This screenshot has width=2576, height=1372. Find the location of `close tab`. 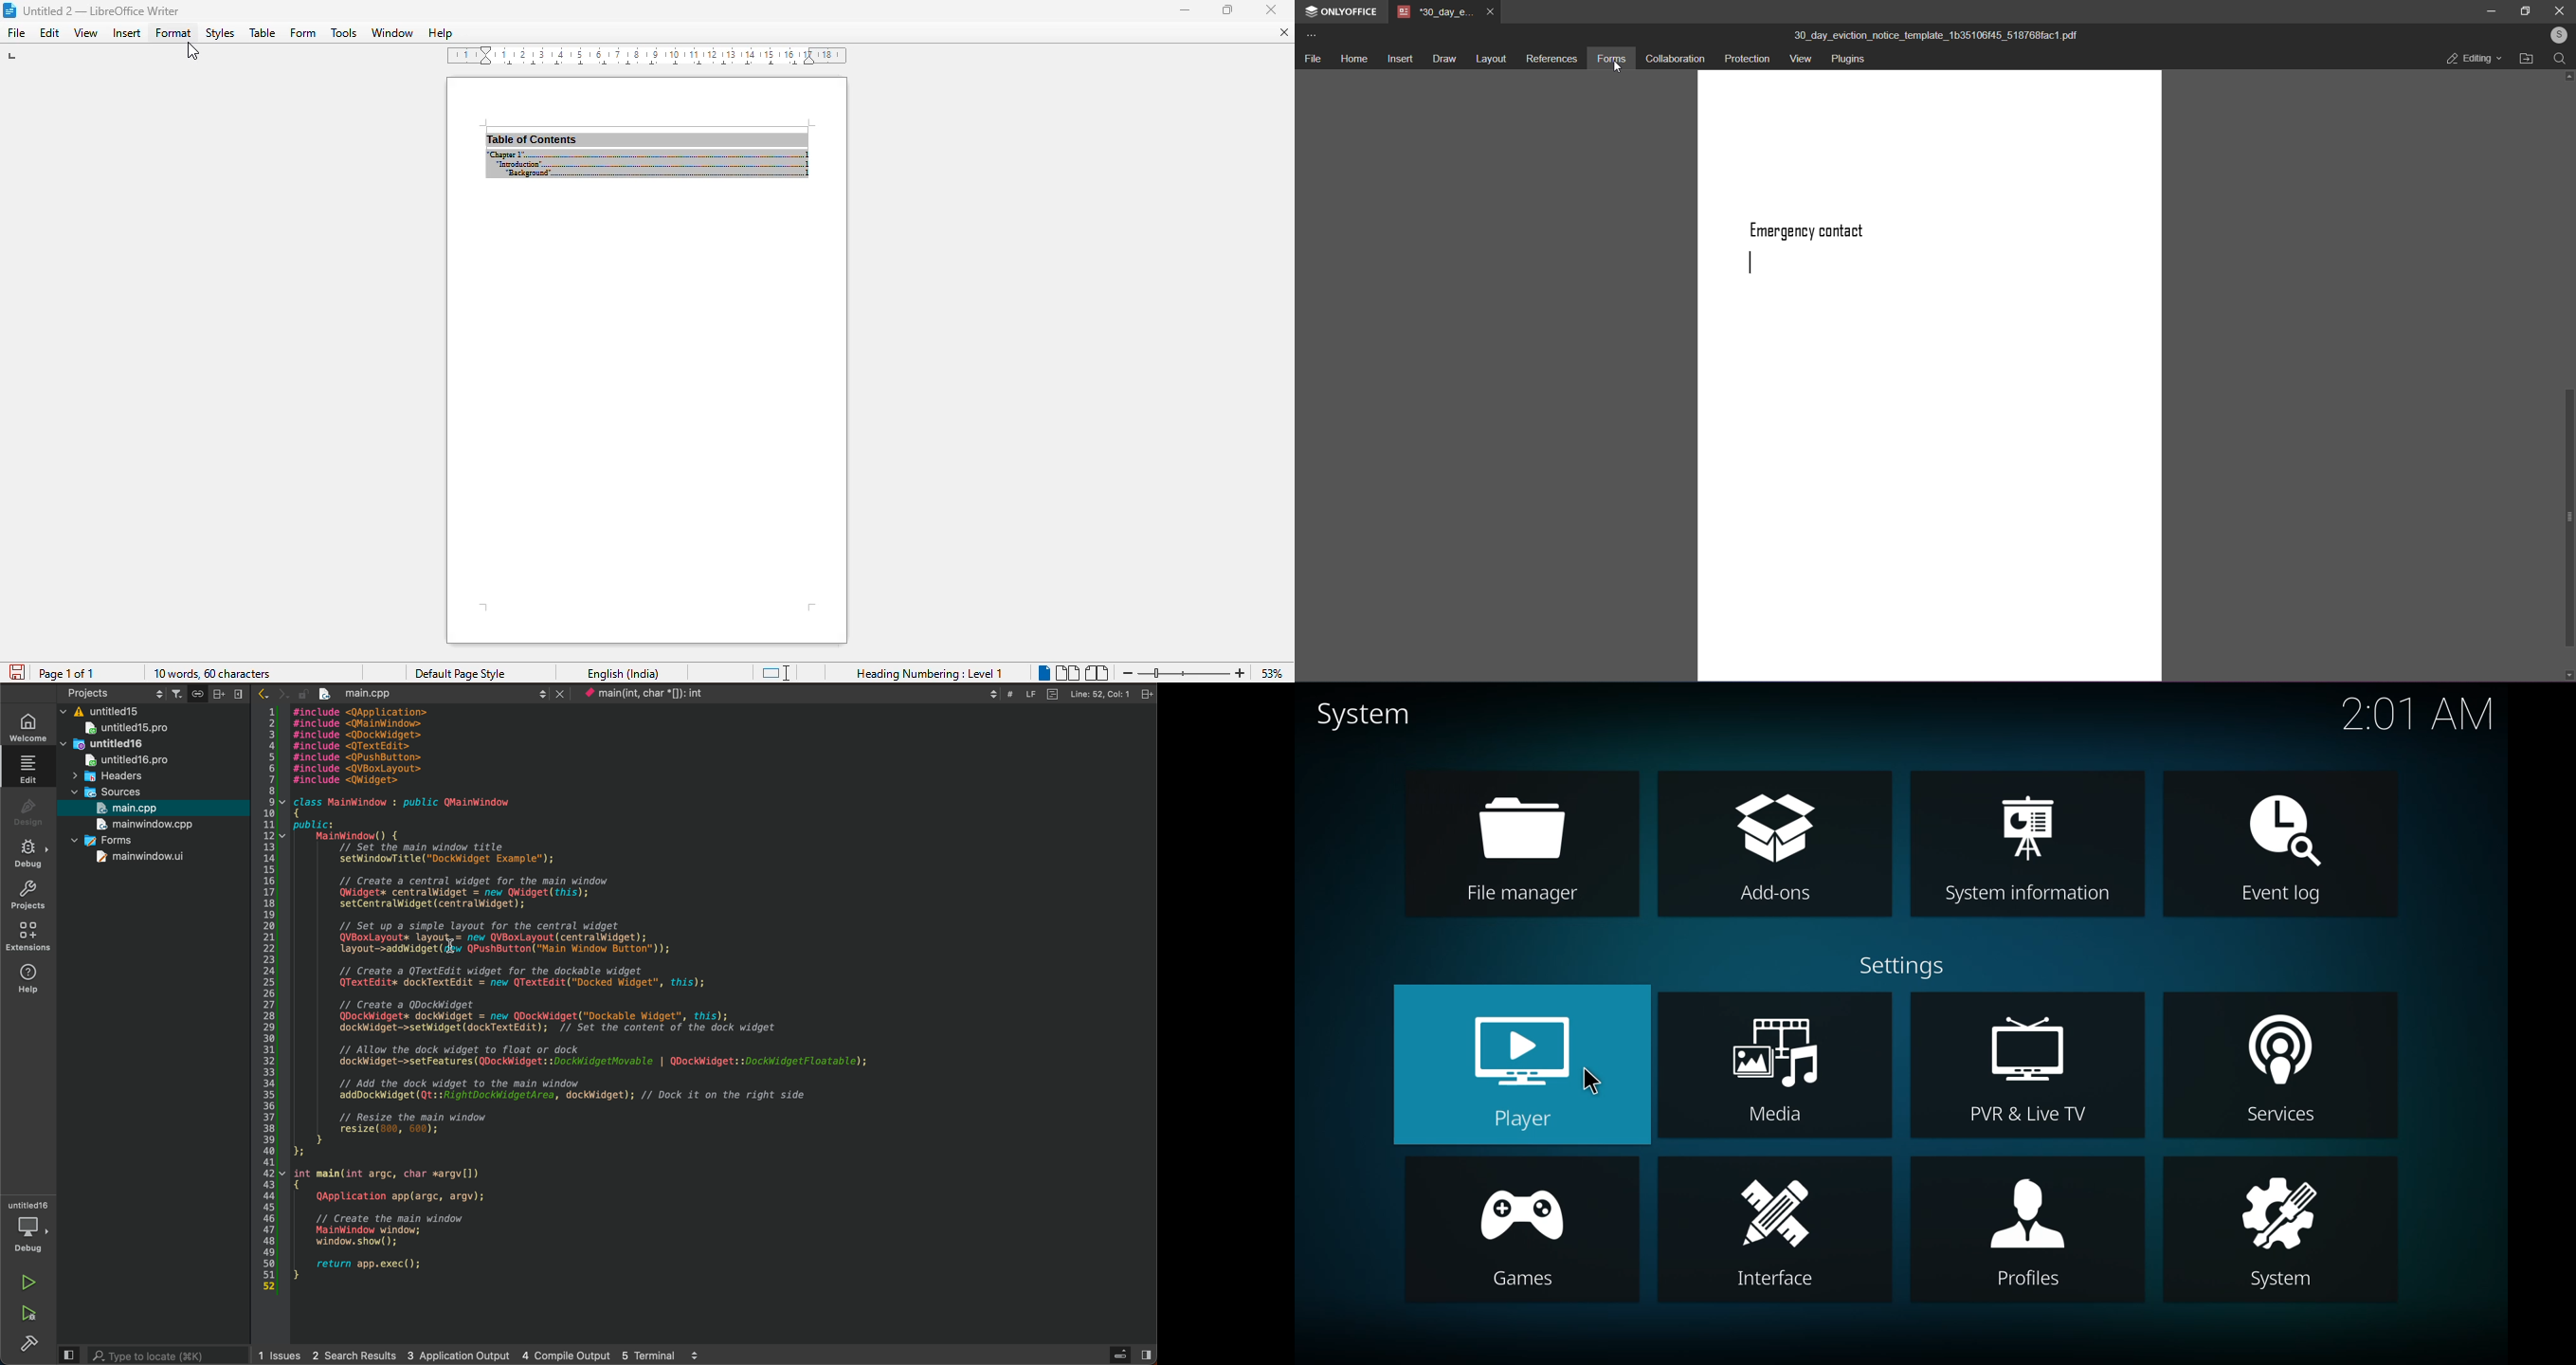

close tab is located at coordinates (1489, 13).